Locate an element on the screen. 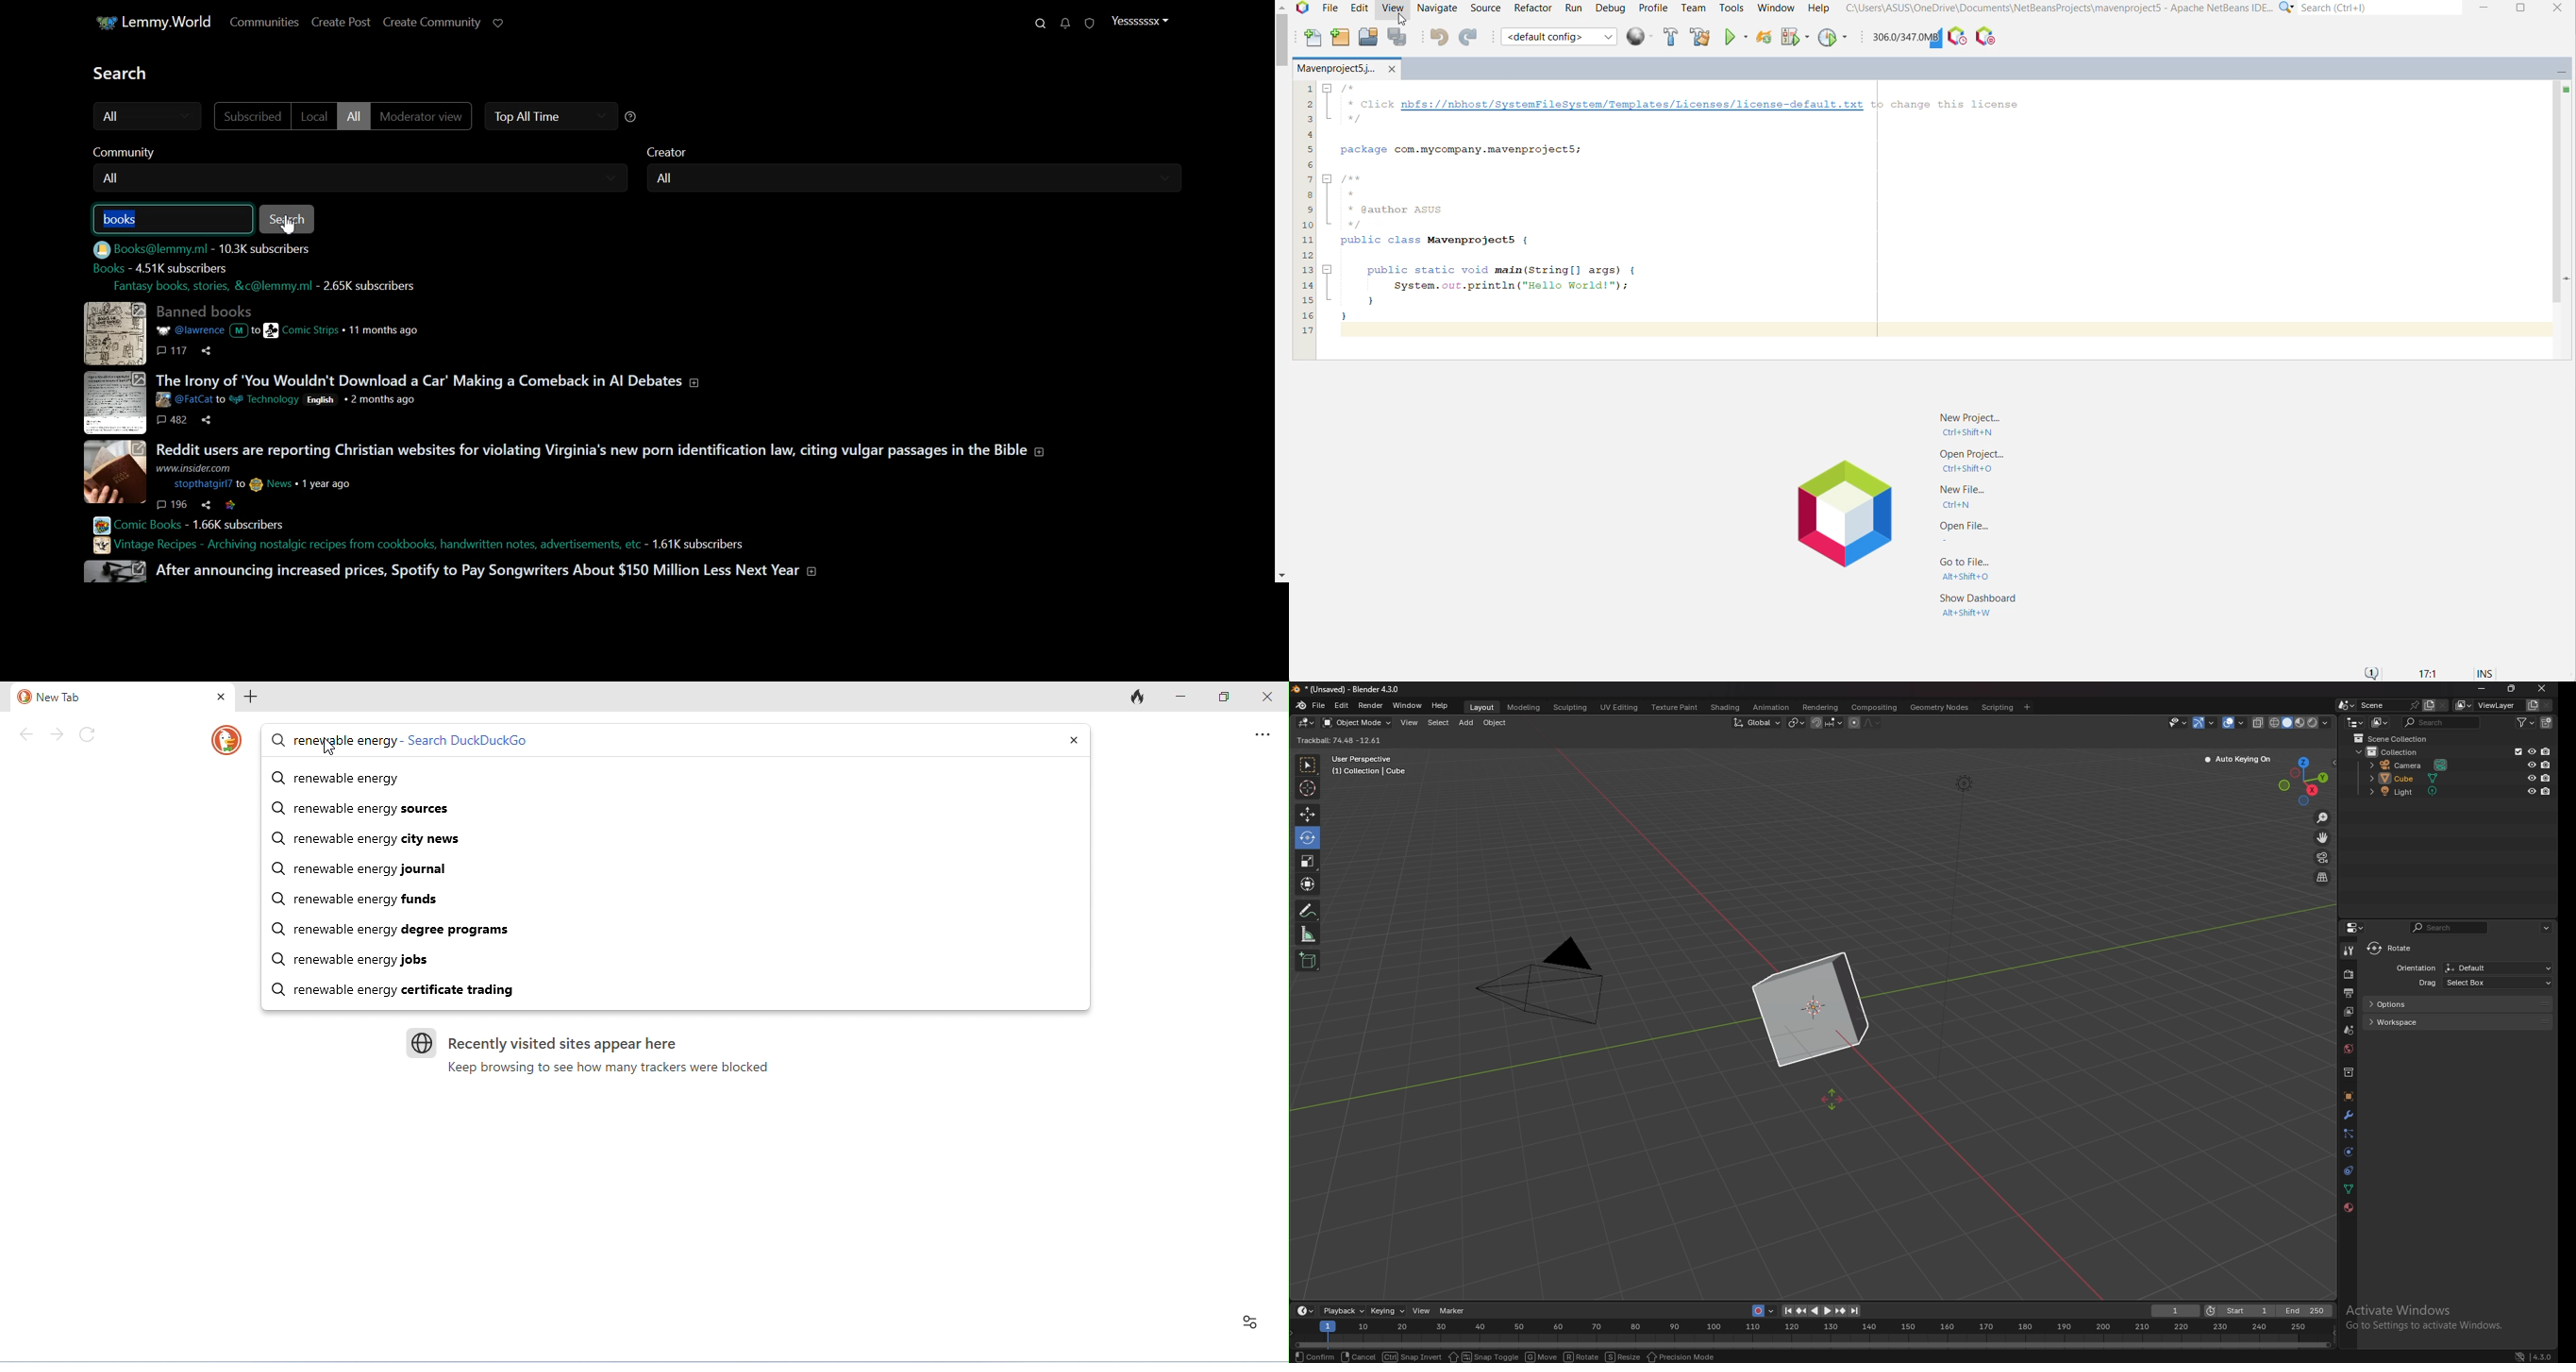  comments is located at coordinates (175, 351).